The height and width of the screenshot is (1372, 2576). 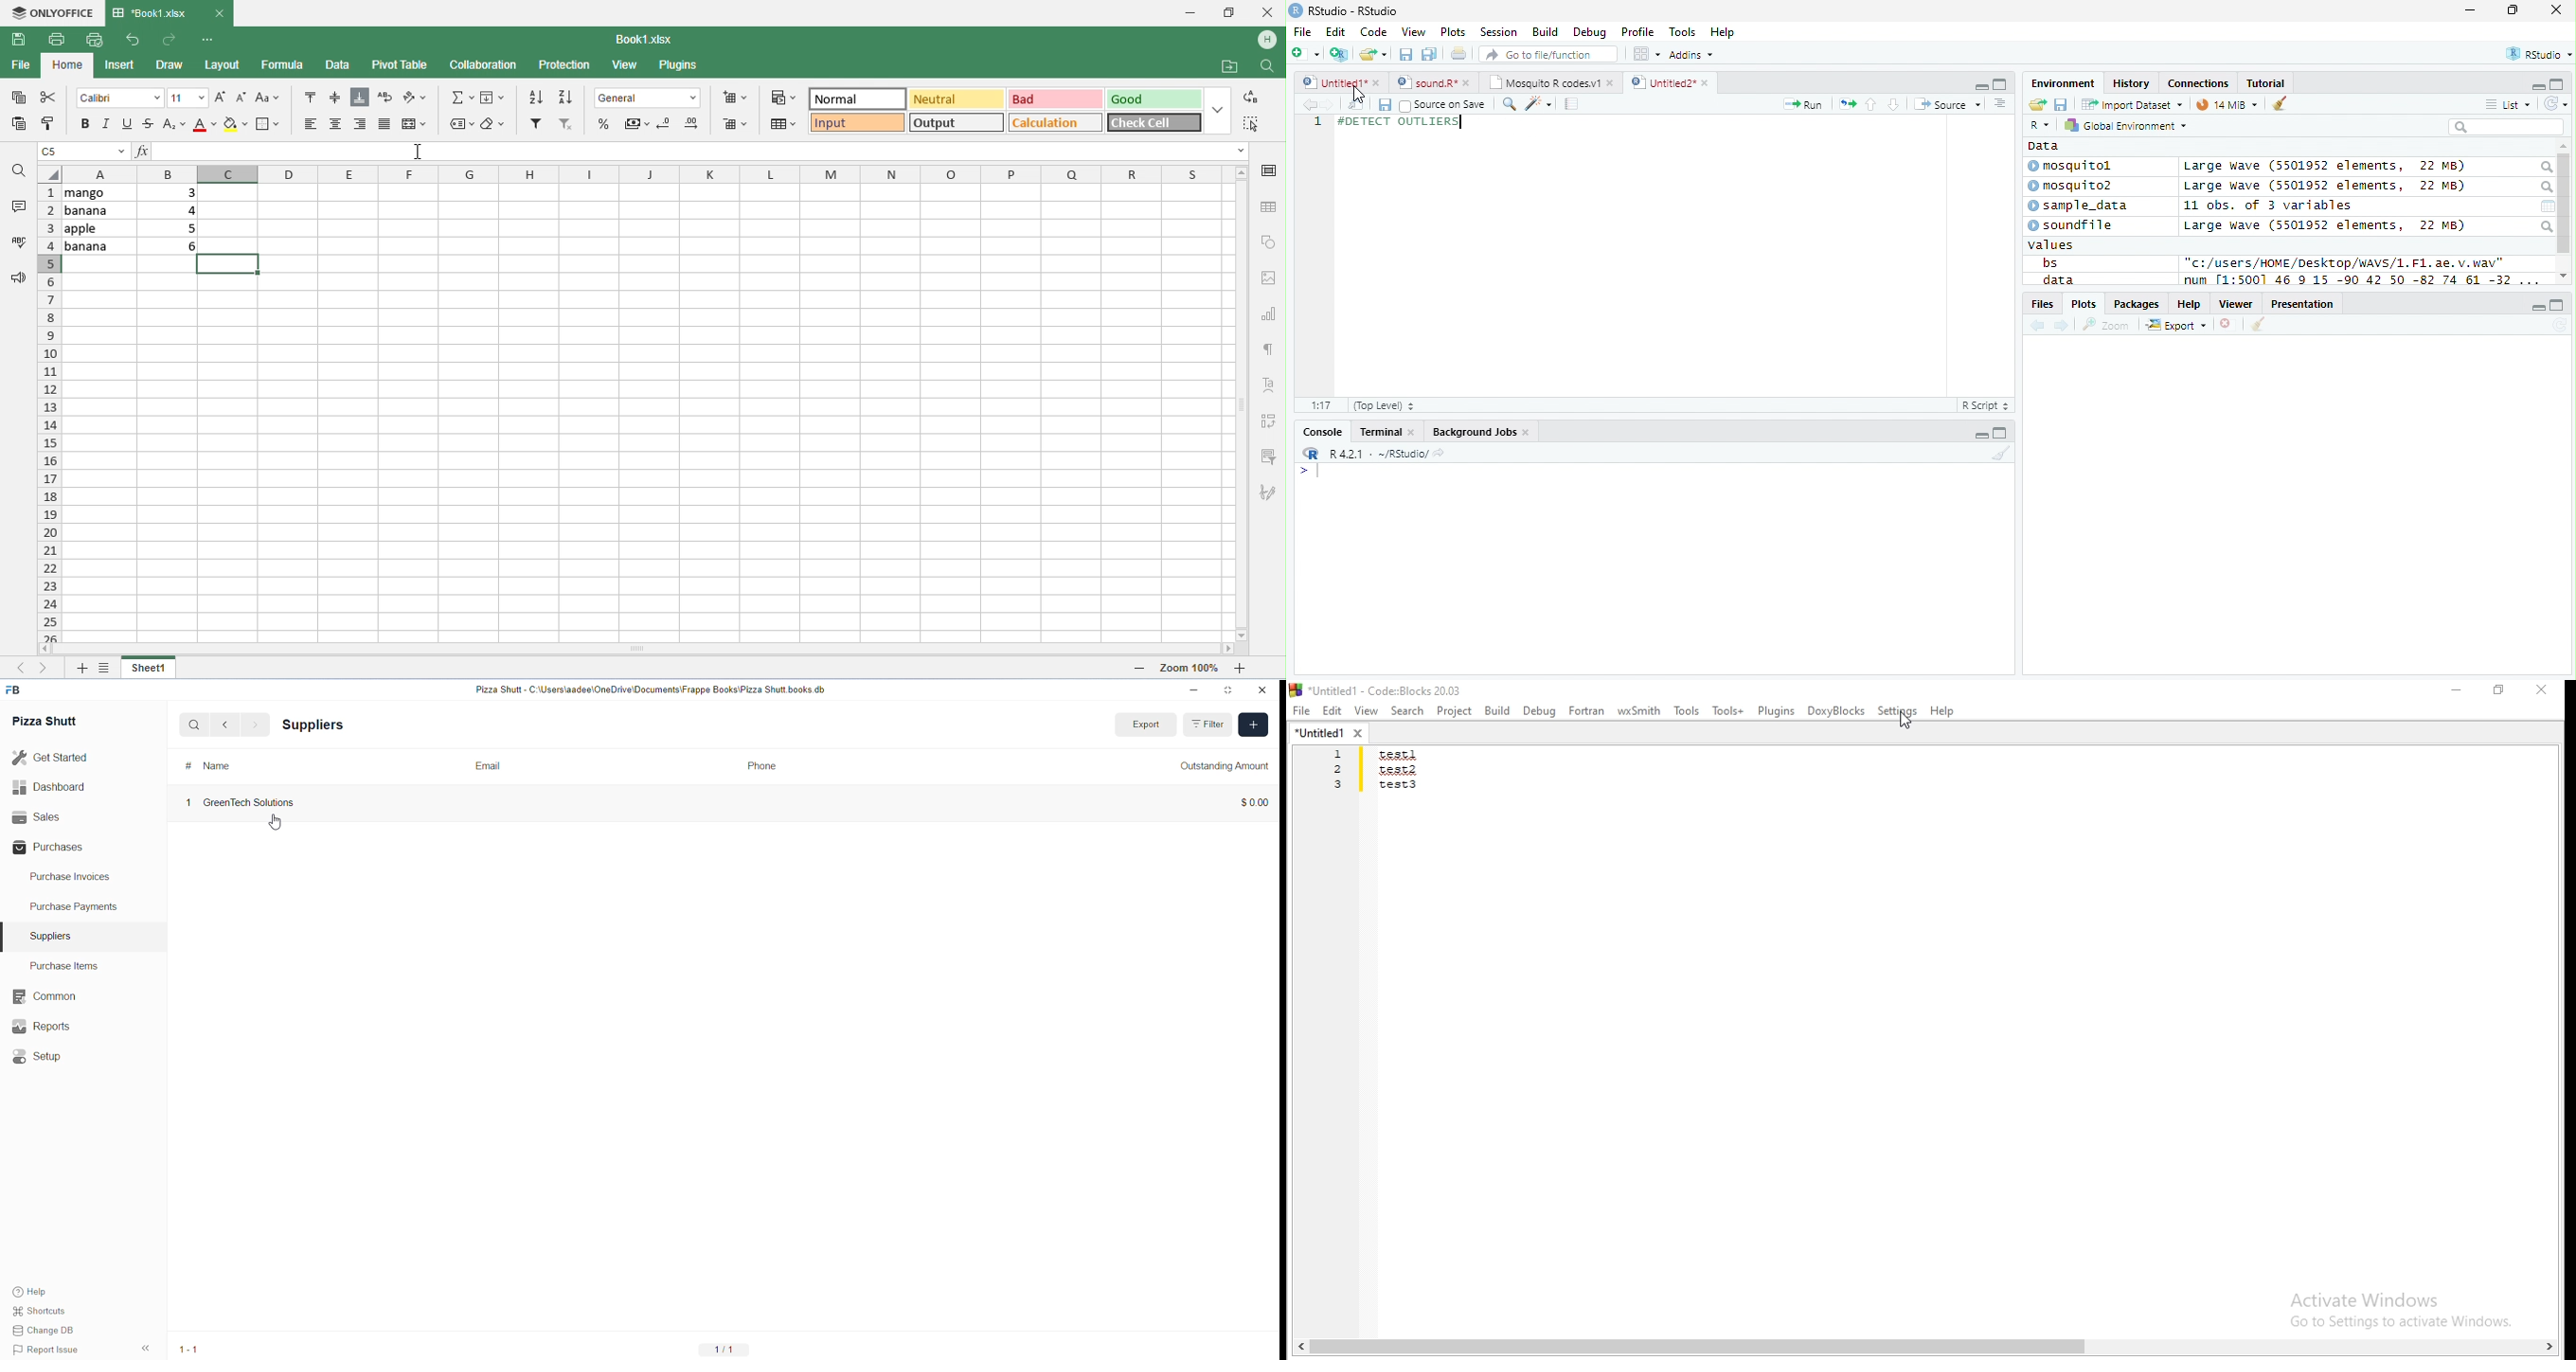 I want to click on closse, so click(x=2557, y=9).